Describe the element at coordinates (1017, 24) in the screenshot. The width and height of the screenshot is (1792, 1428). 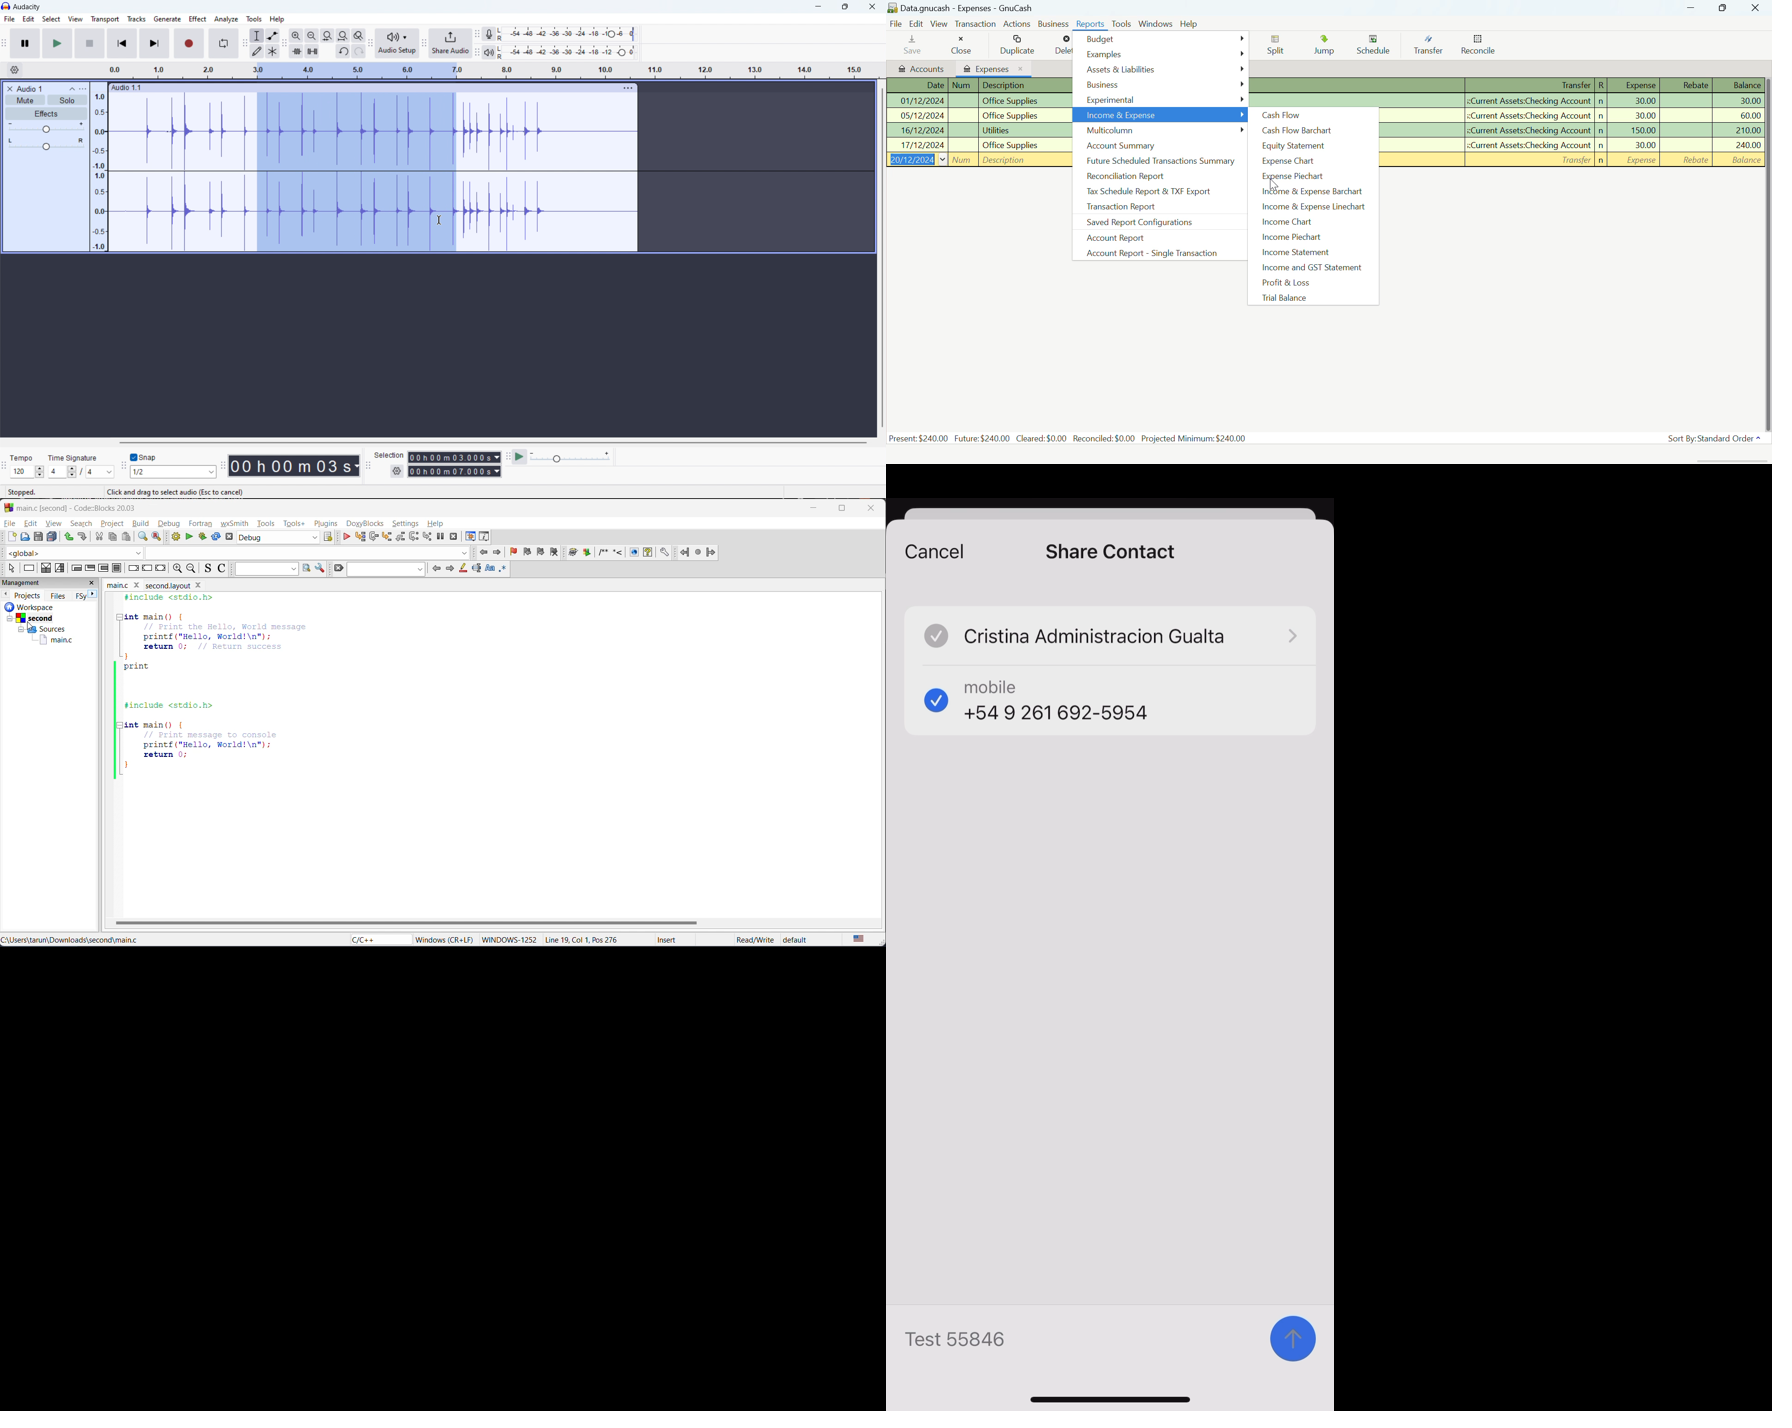
I see `Actions` at that location.